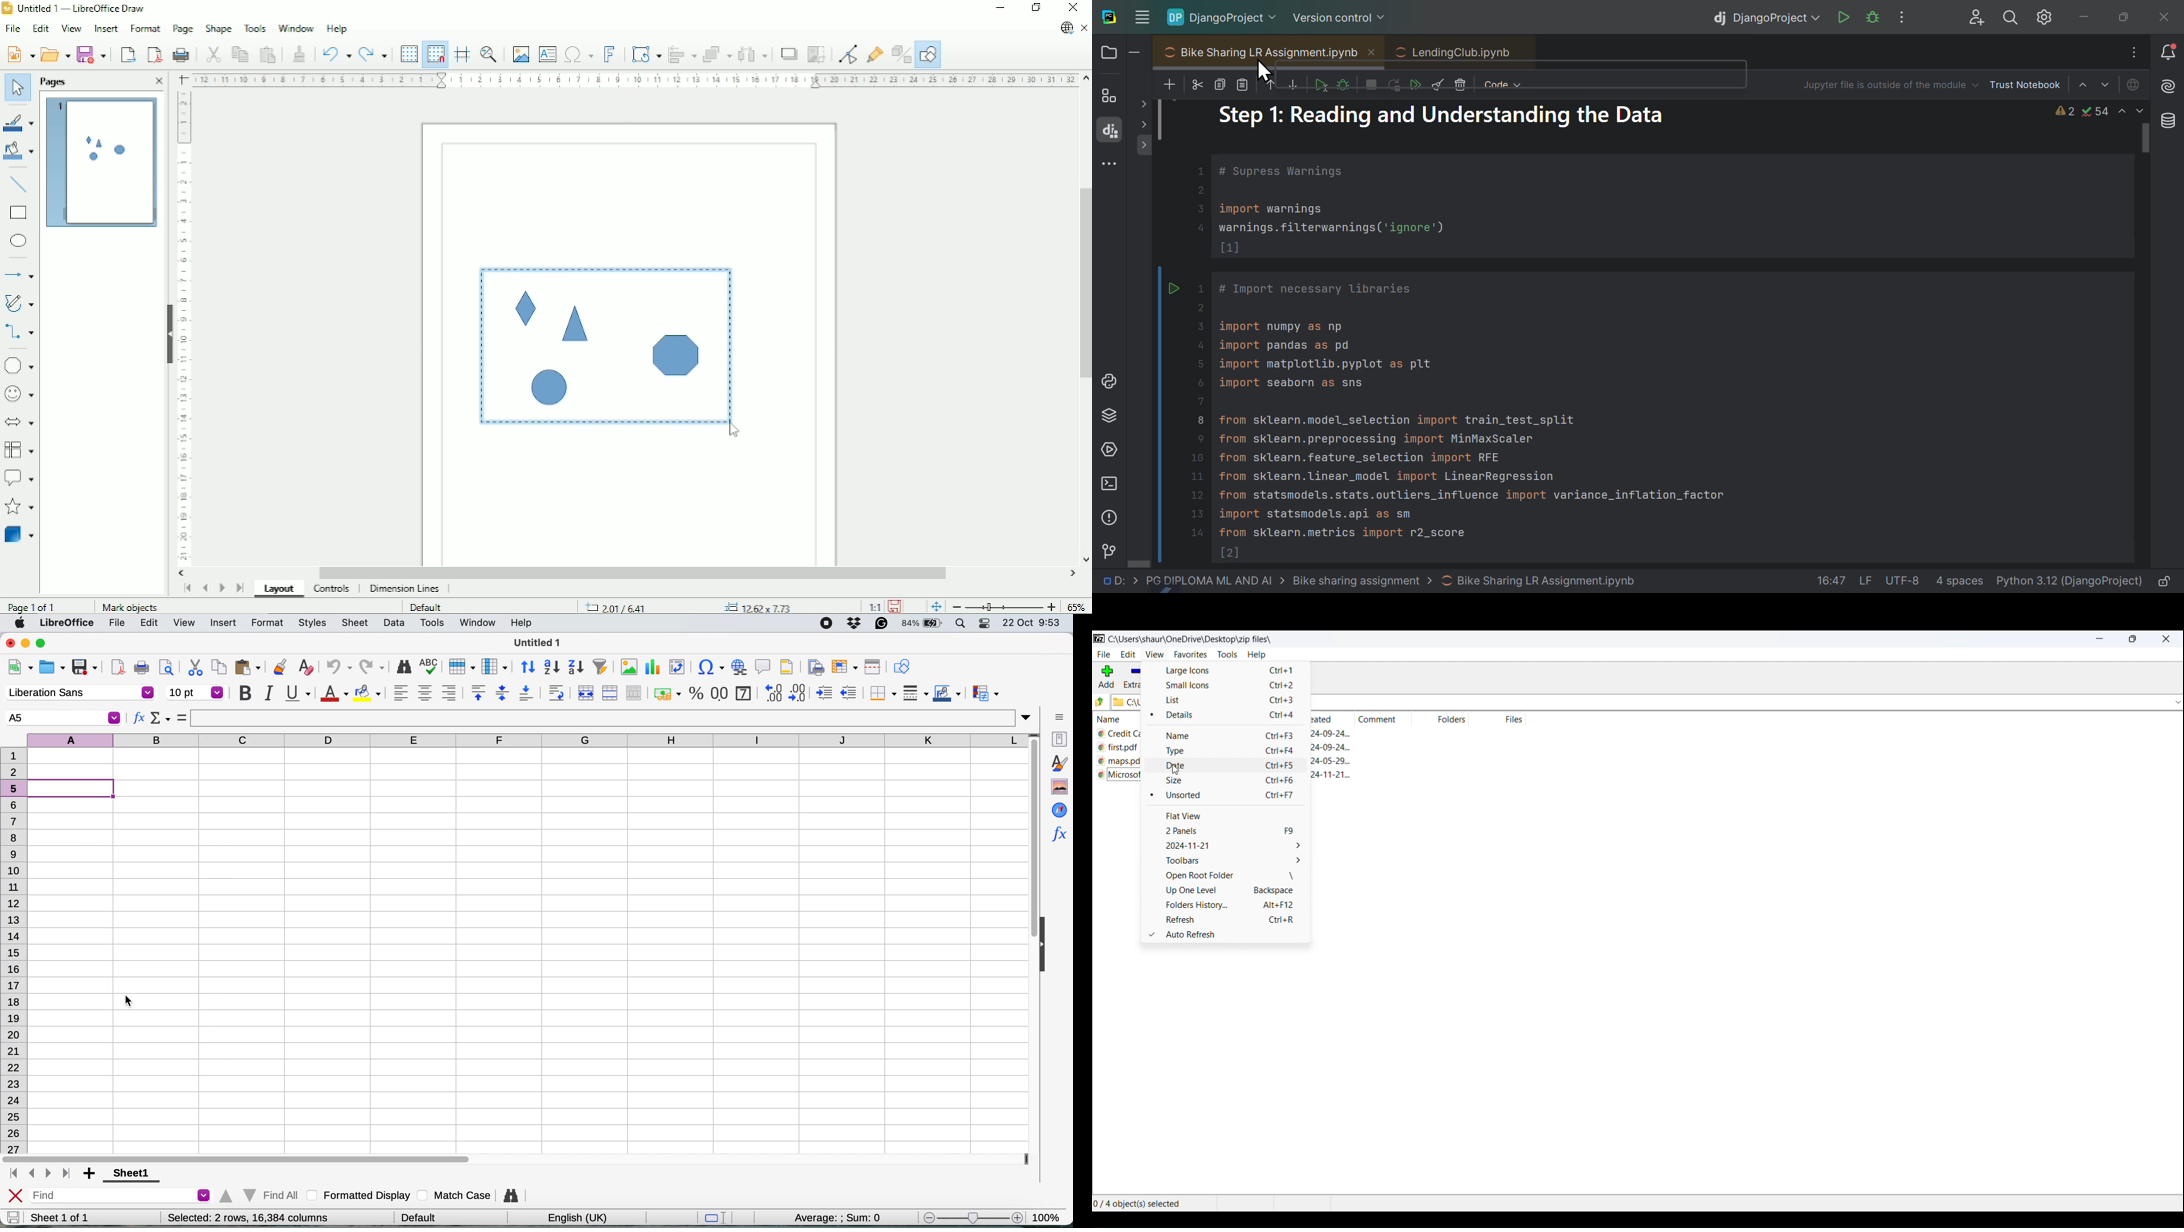 The image size is (2184, 1232). Describe the element at coordinates (300, 53) in the screenshot. I see `Clone formatting` at that location.